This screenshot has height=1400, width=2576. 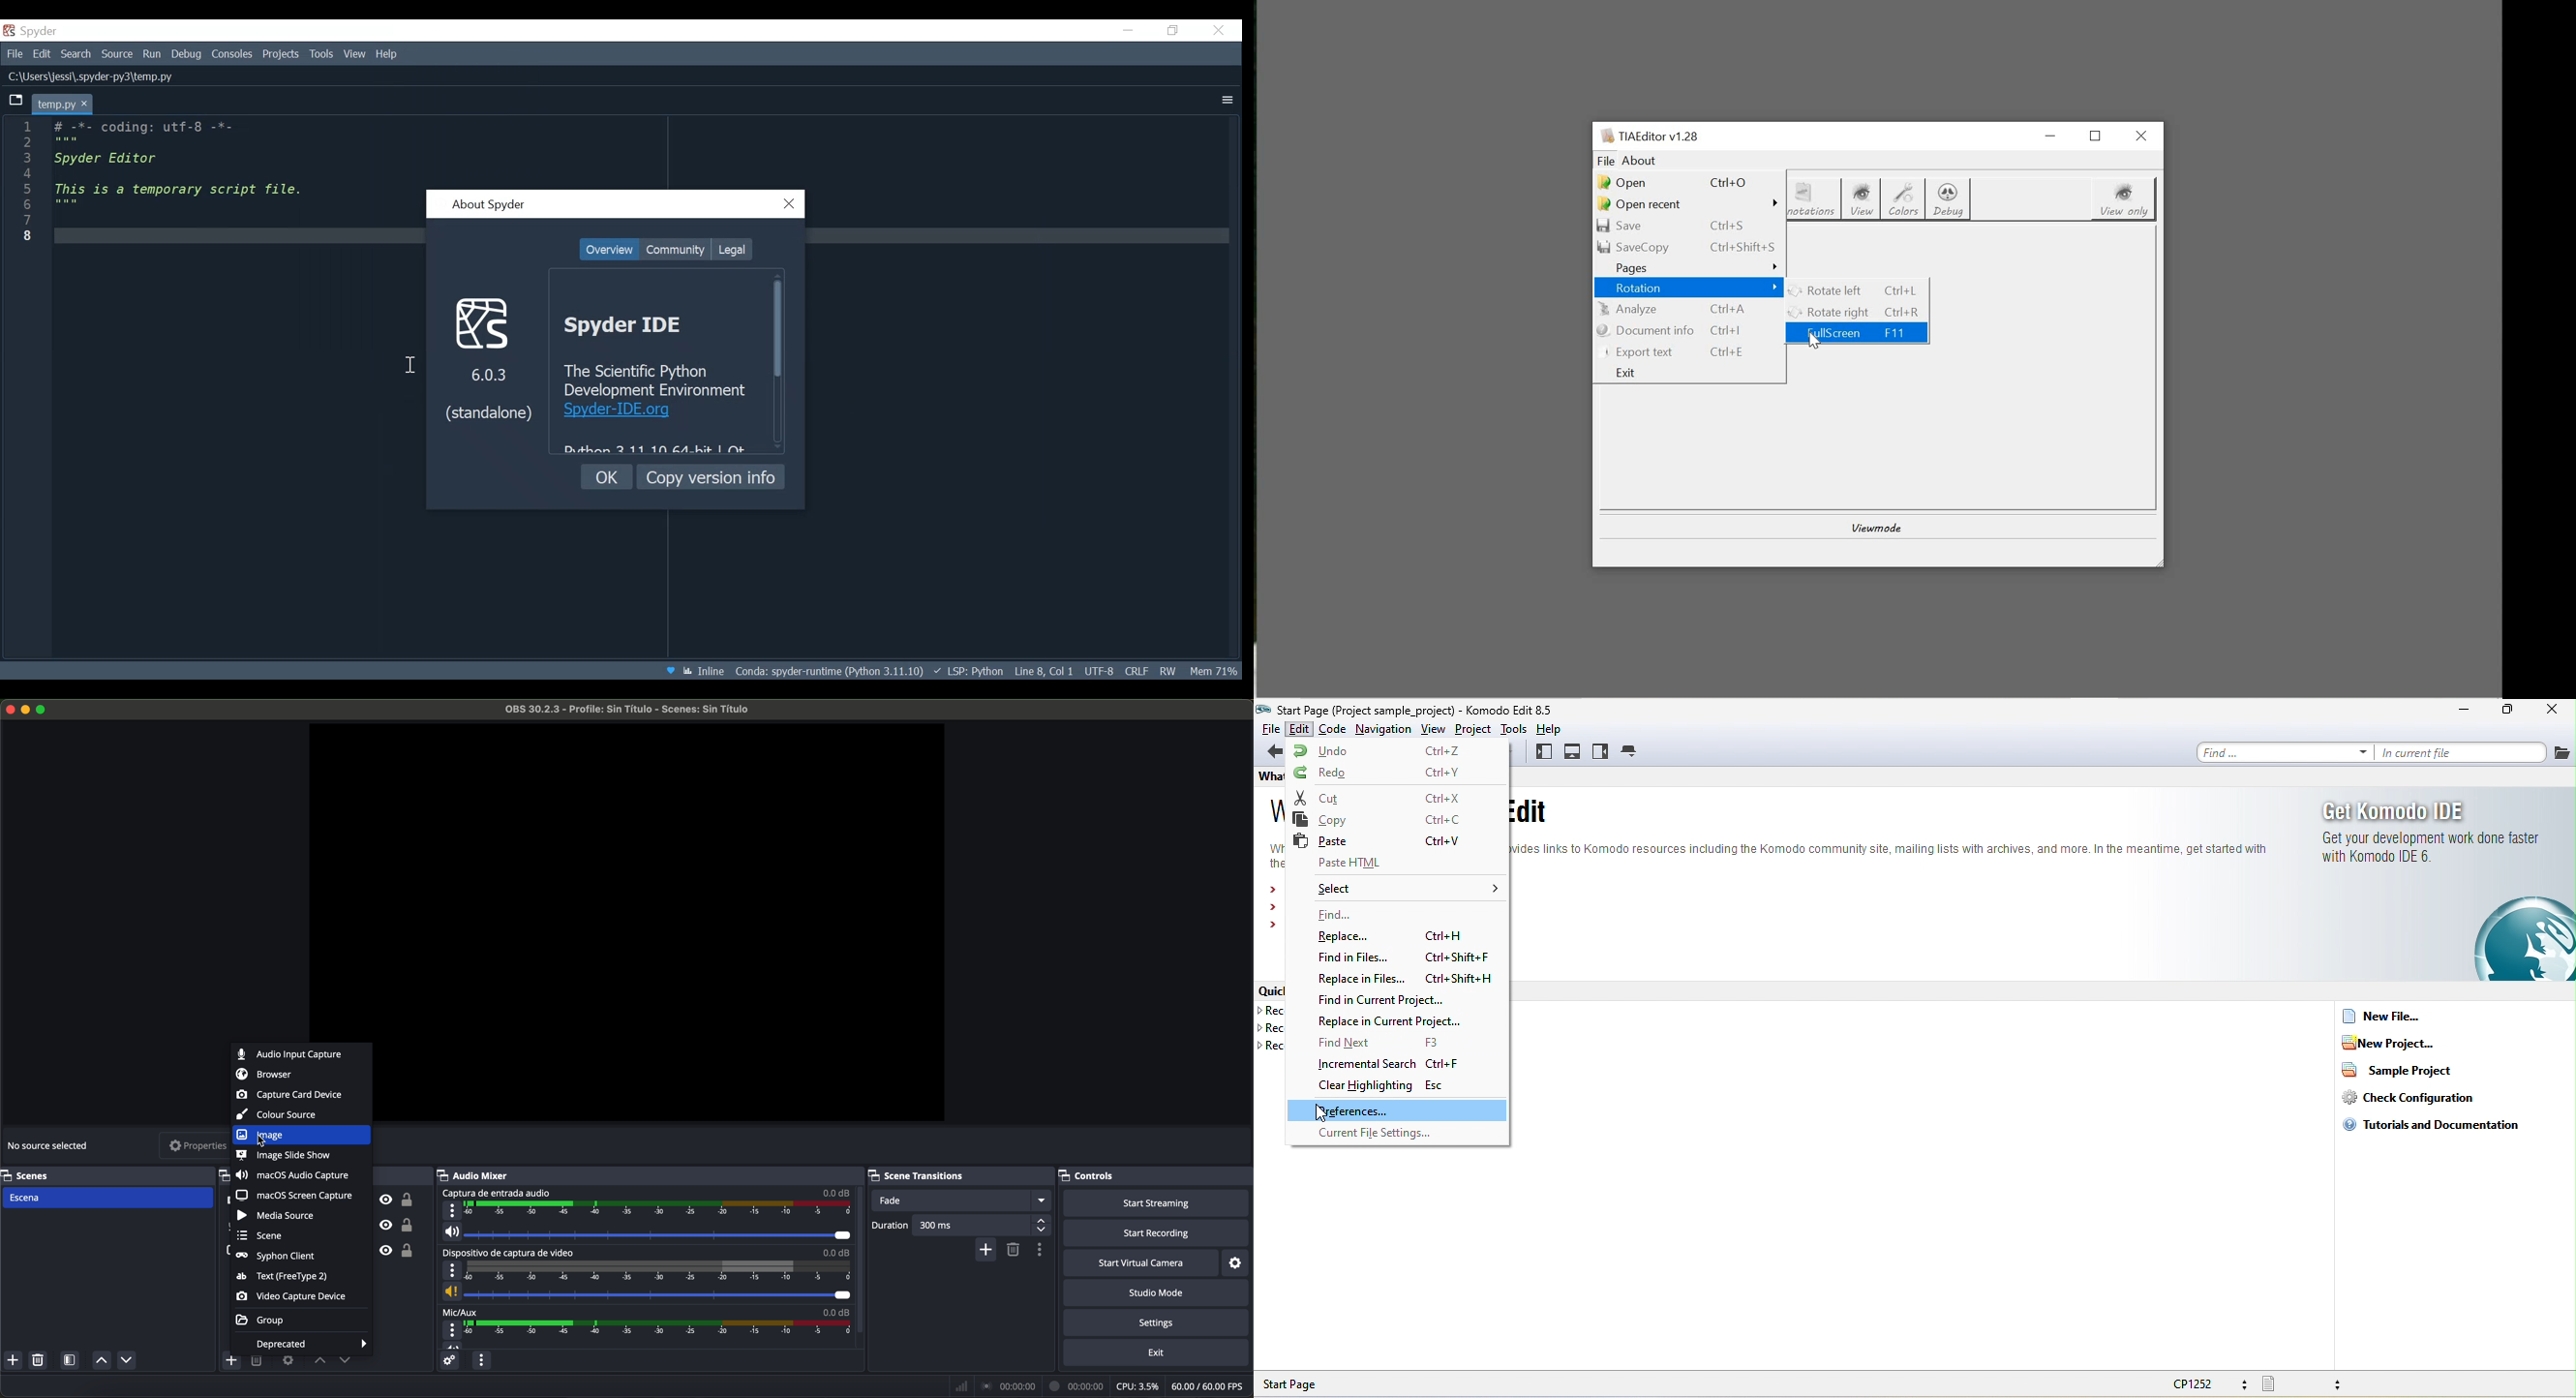 I want to click on close program, so click(x=9, y=708).